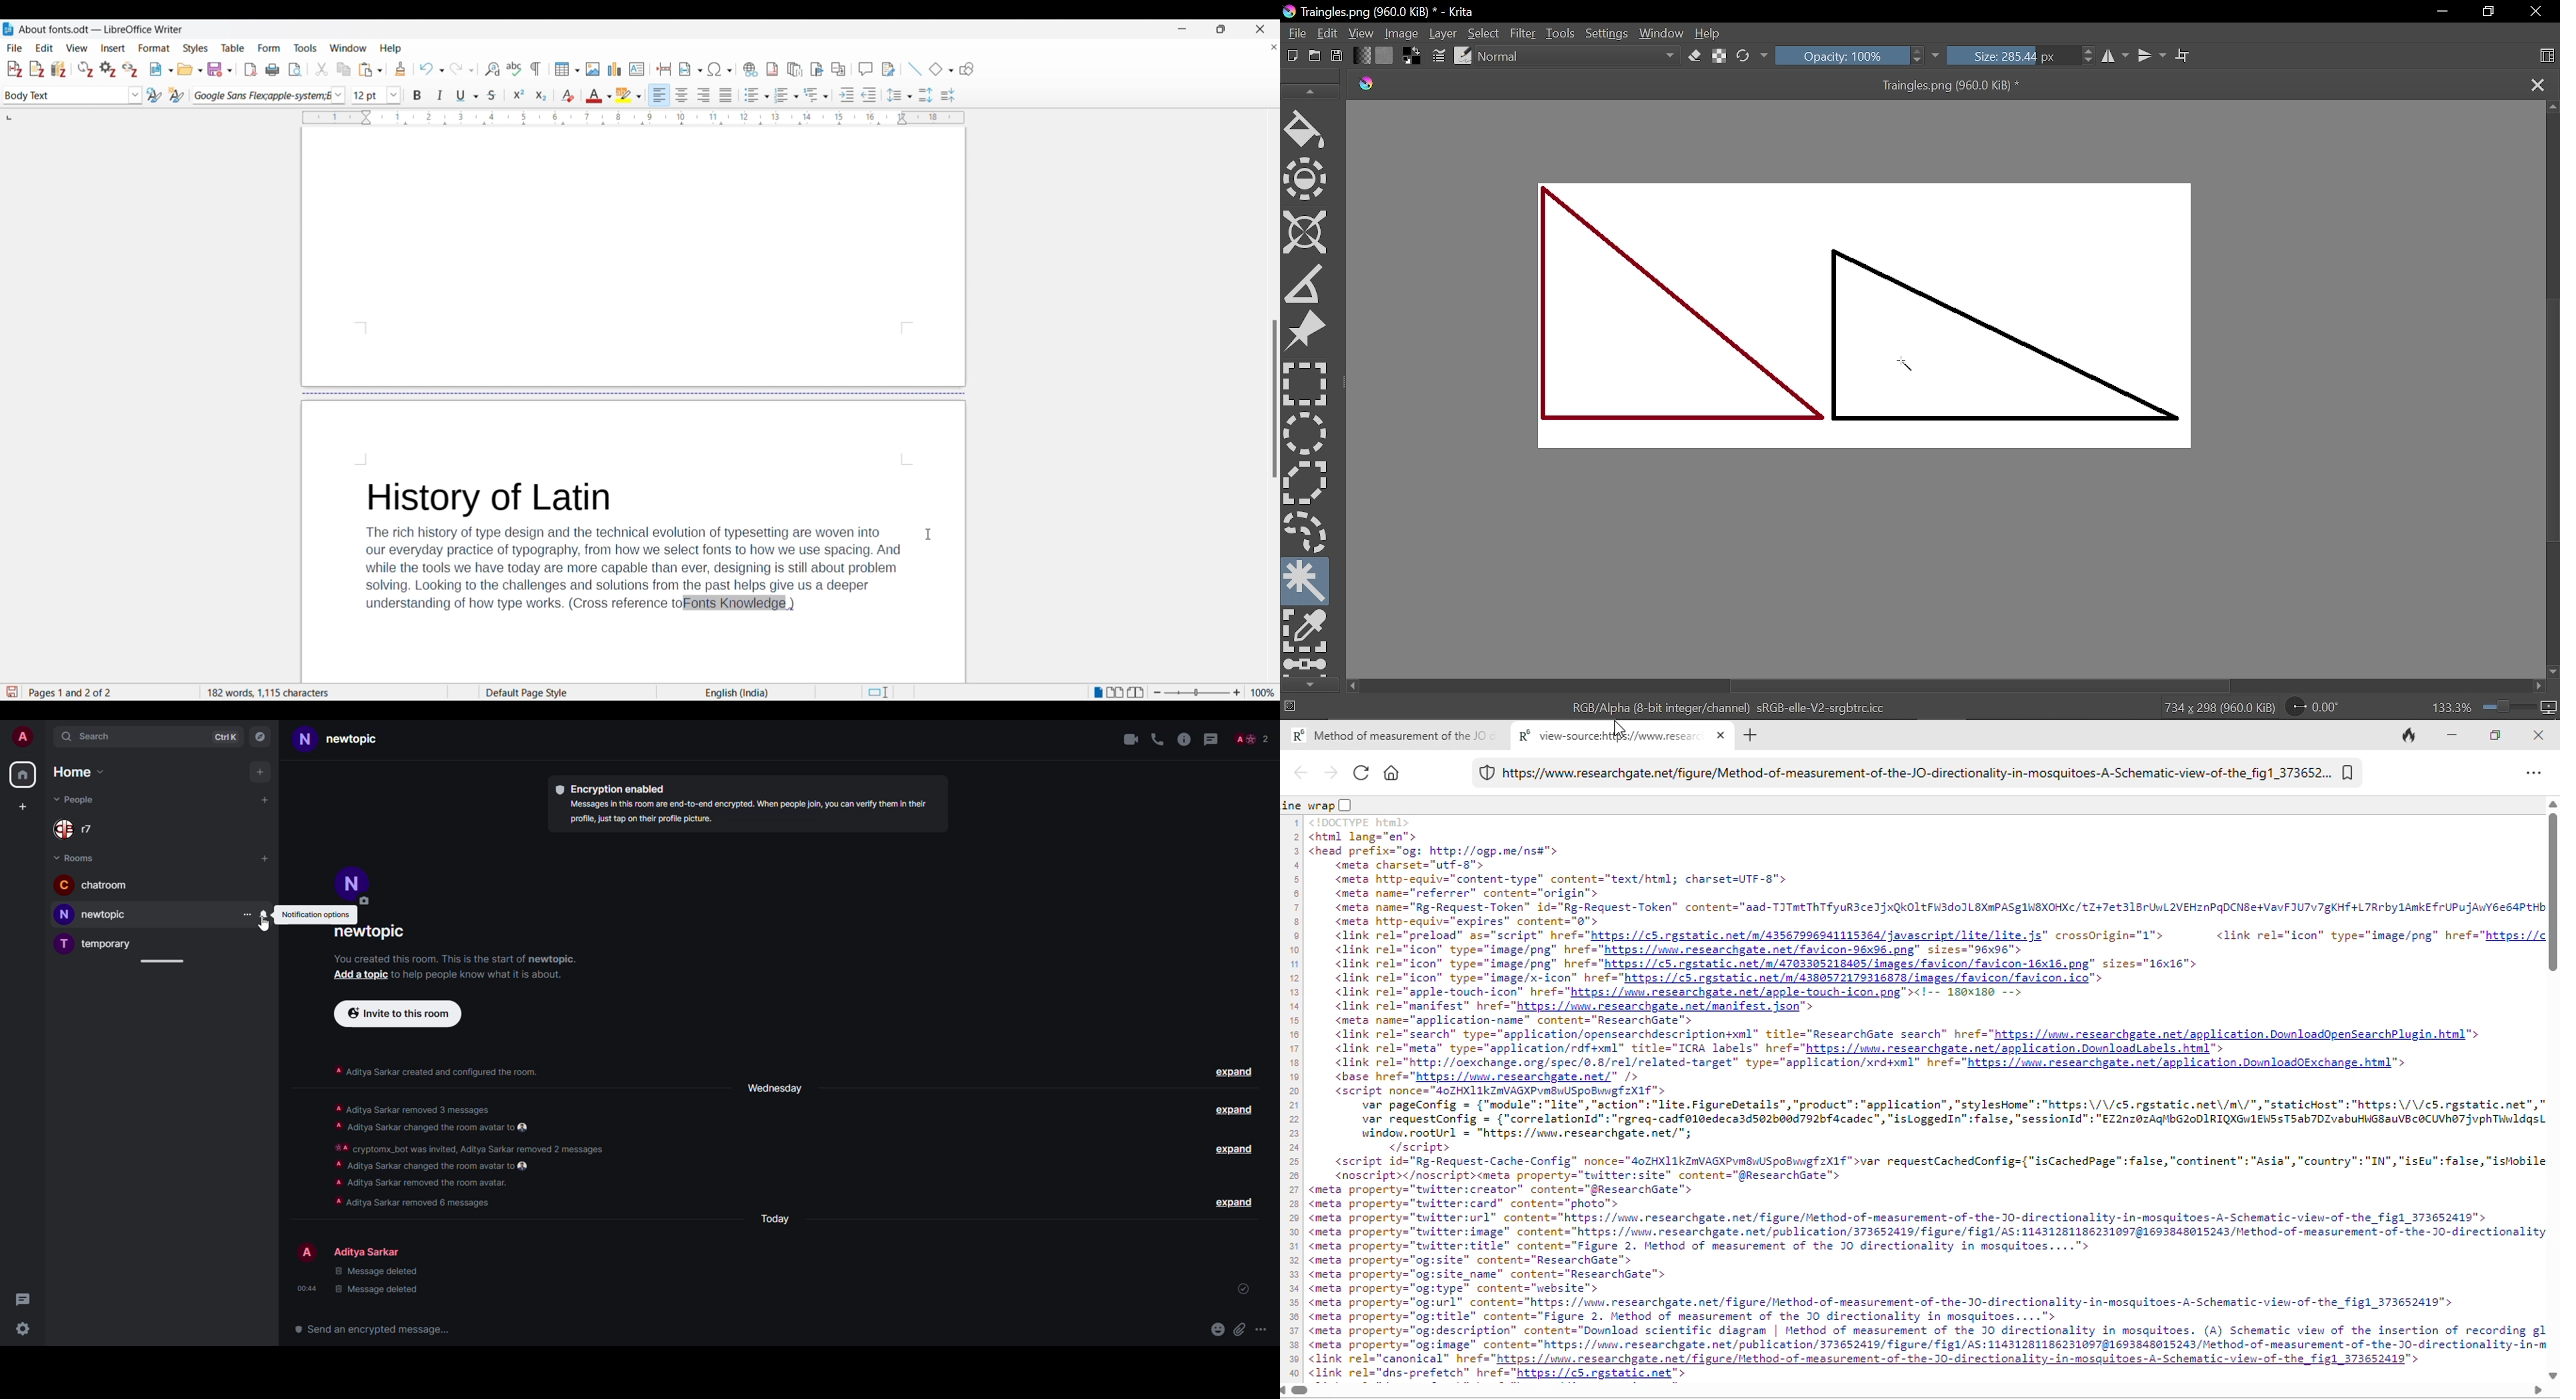 Image resolution: width=2576 pixels, height=1400 pixels. I want to click on Default Page Style, so click(533, 691).